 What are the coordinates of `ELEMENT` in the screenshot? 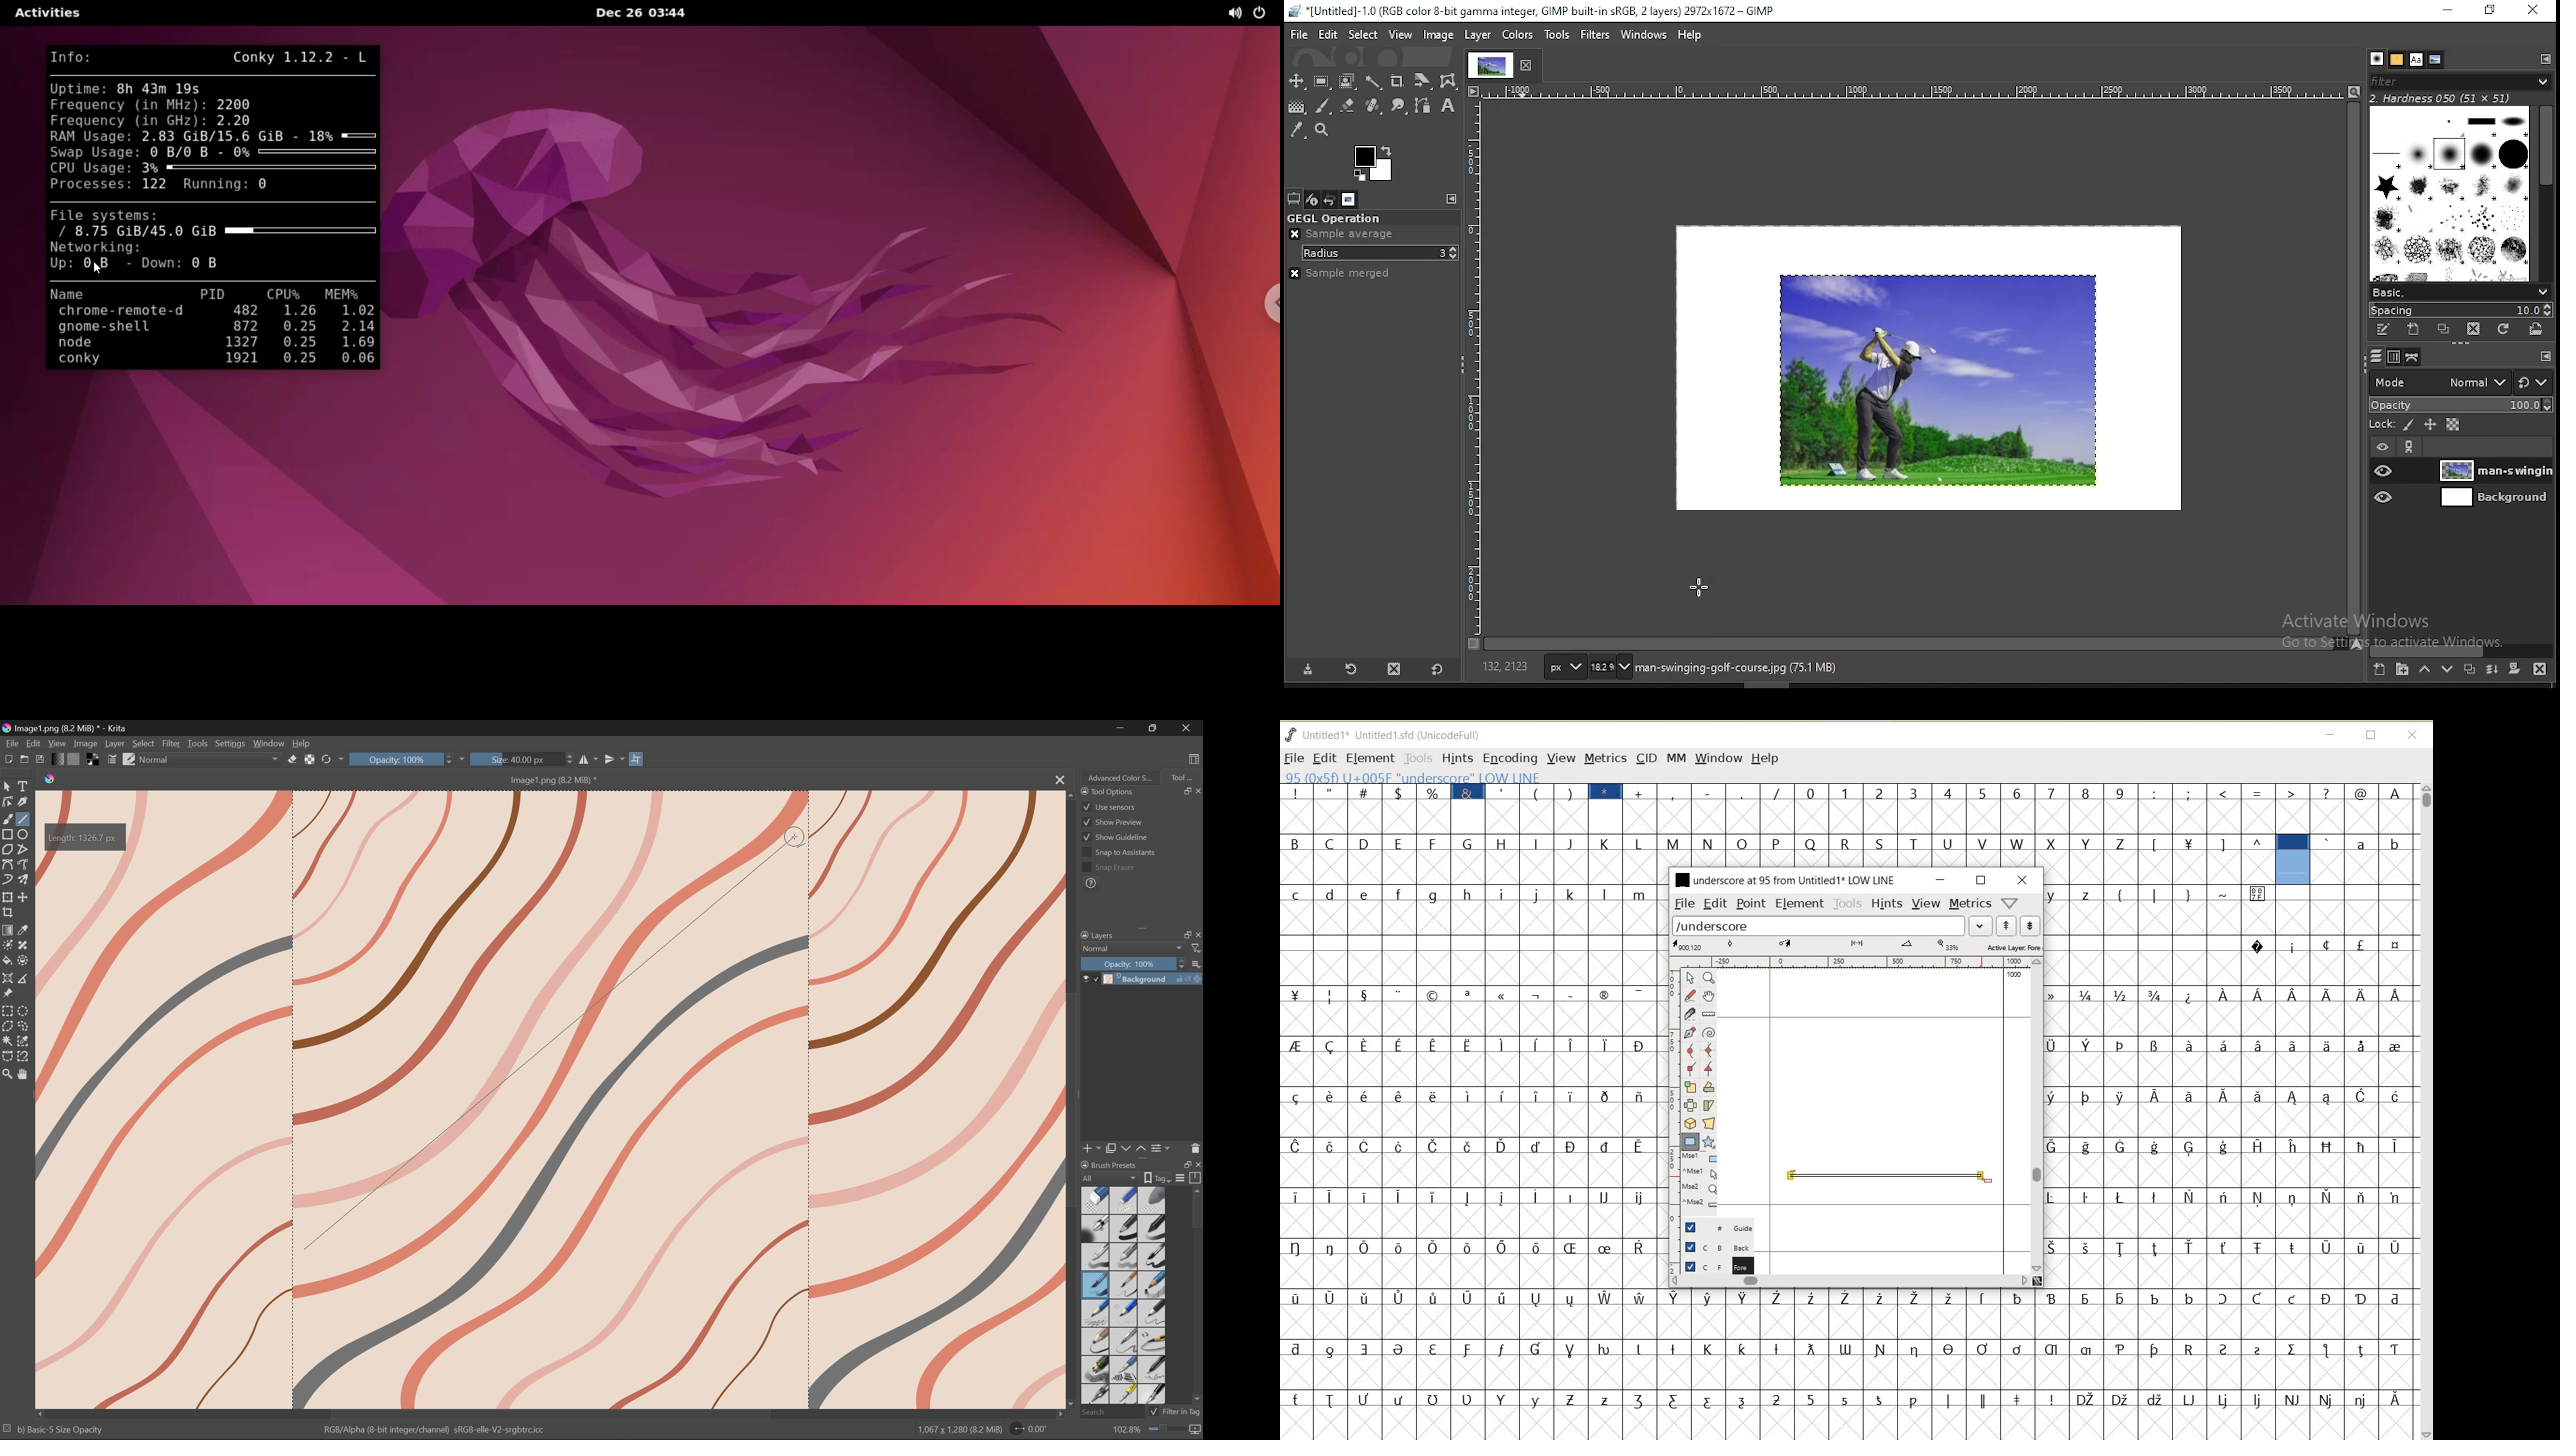 It's located at (1370, 759).